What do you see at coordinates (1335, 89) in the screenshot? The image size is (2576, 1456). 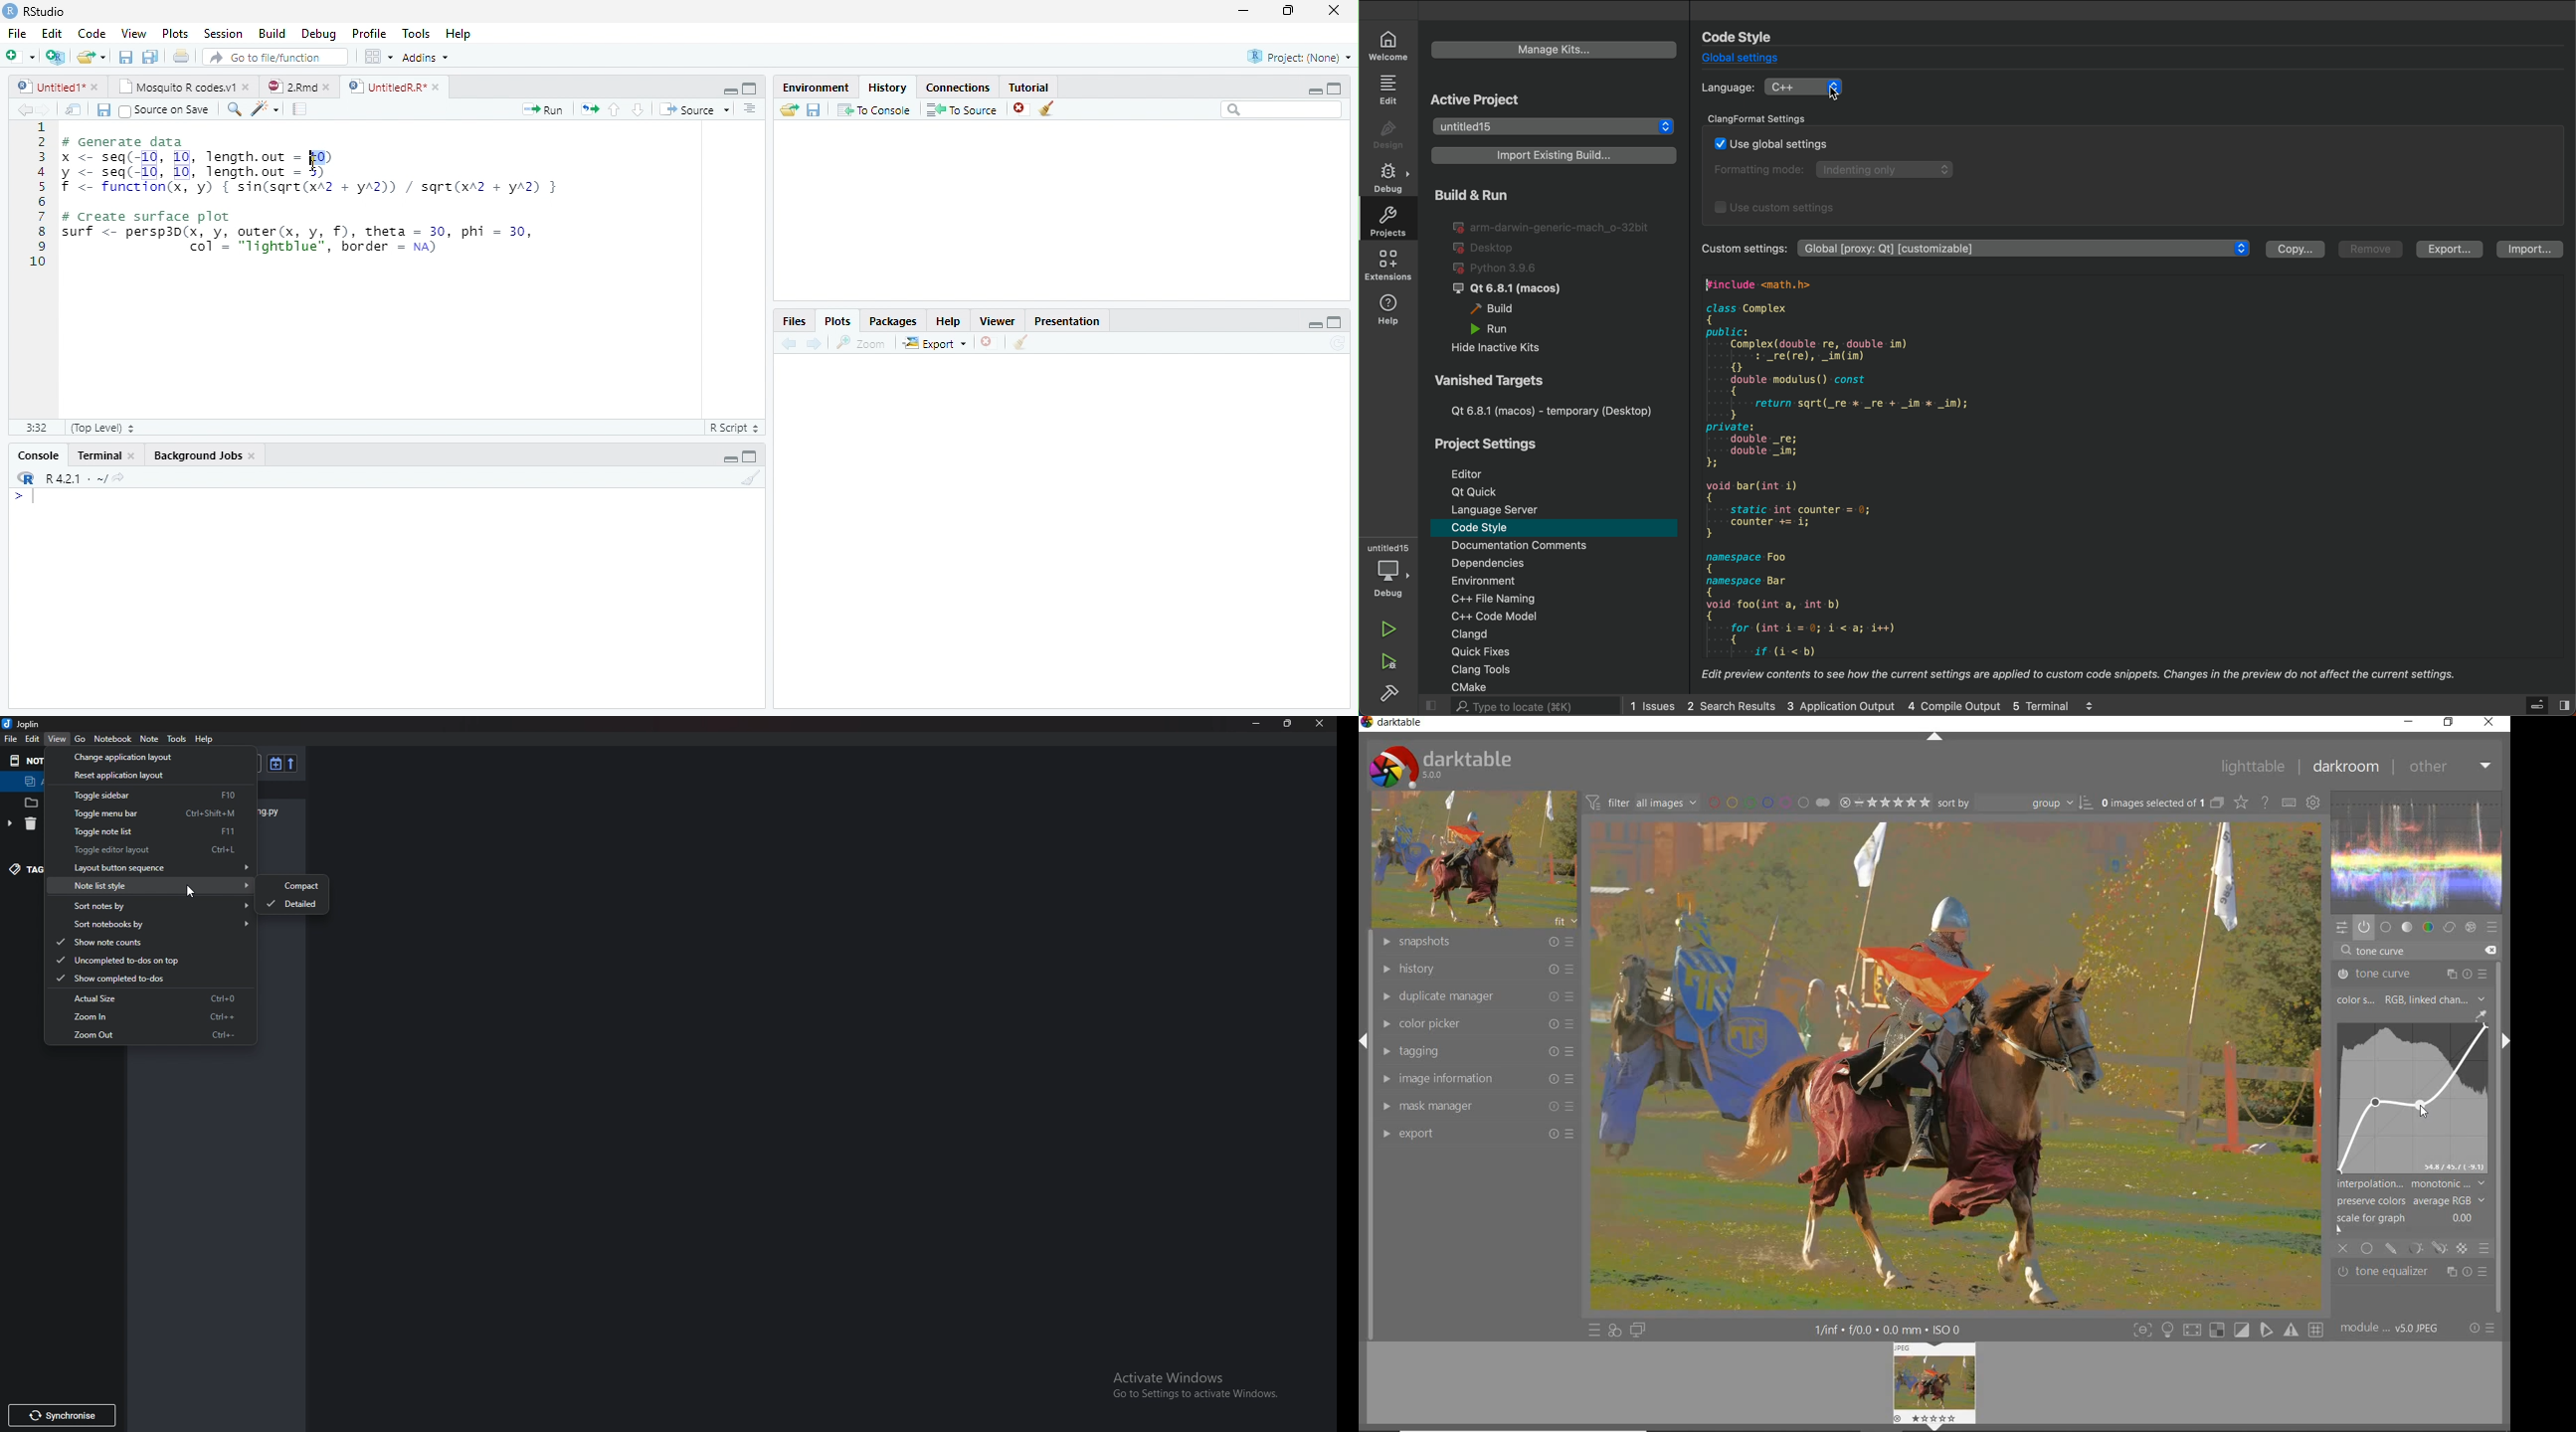 I see `maximize` at bounding box center [1335, 89].